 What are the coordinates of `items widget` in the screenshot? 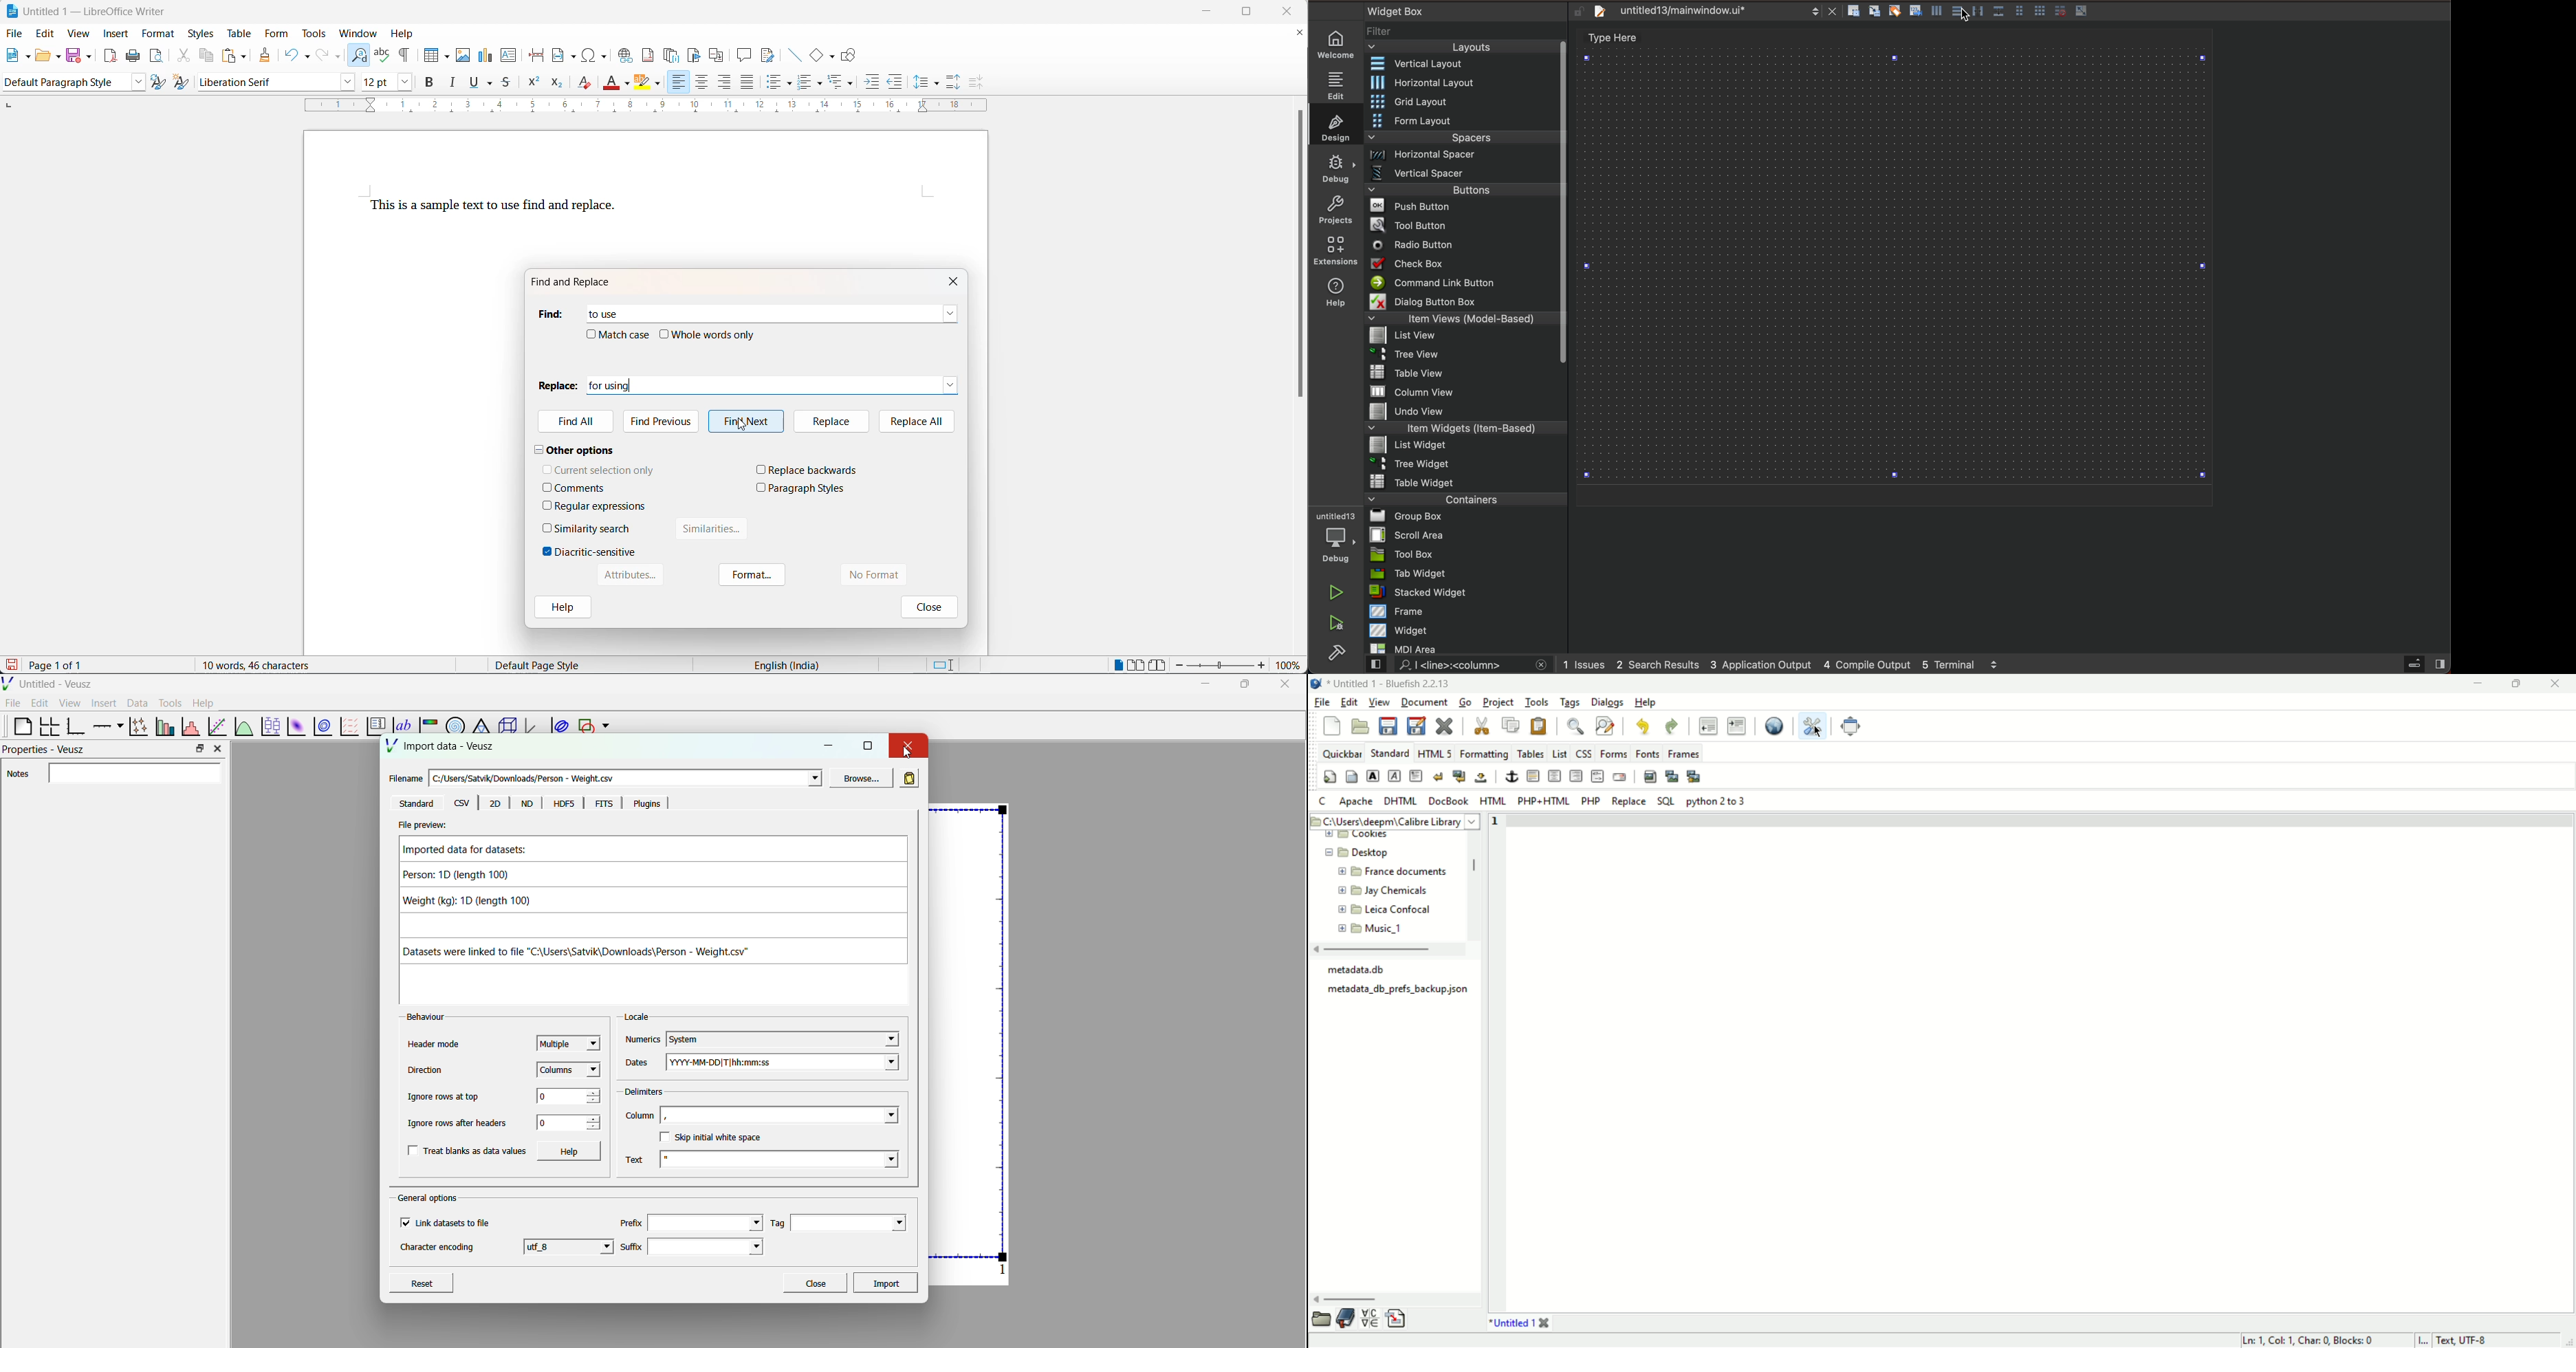 It's located at (1462, 428).